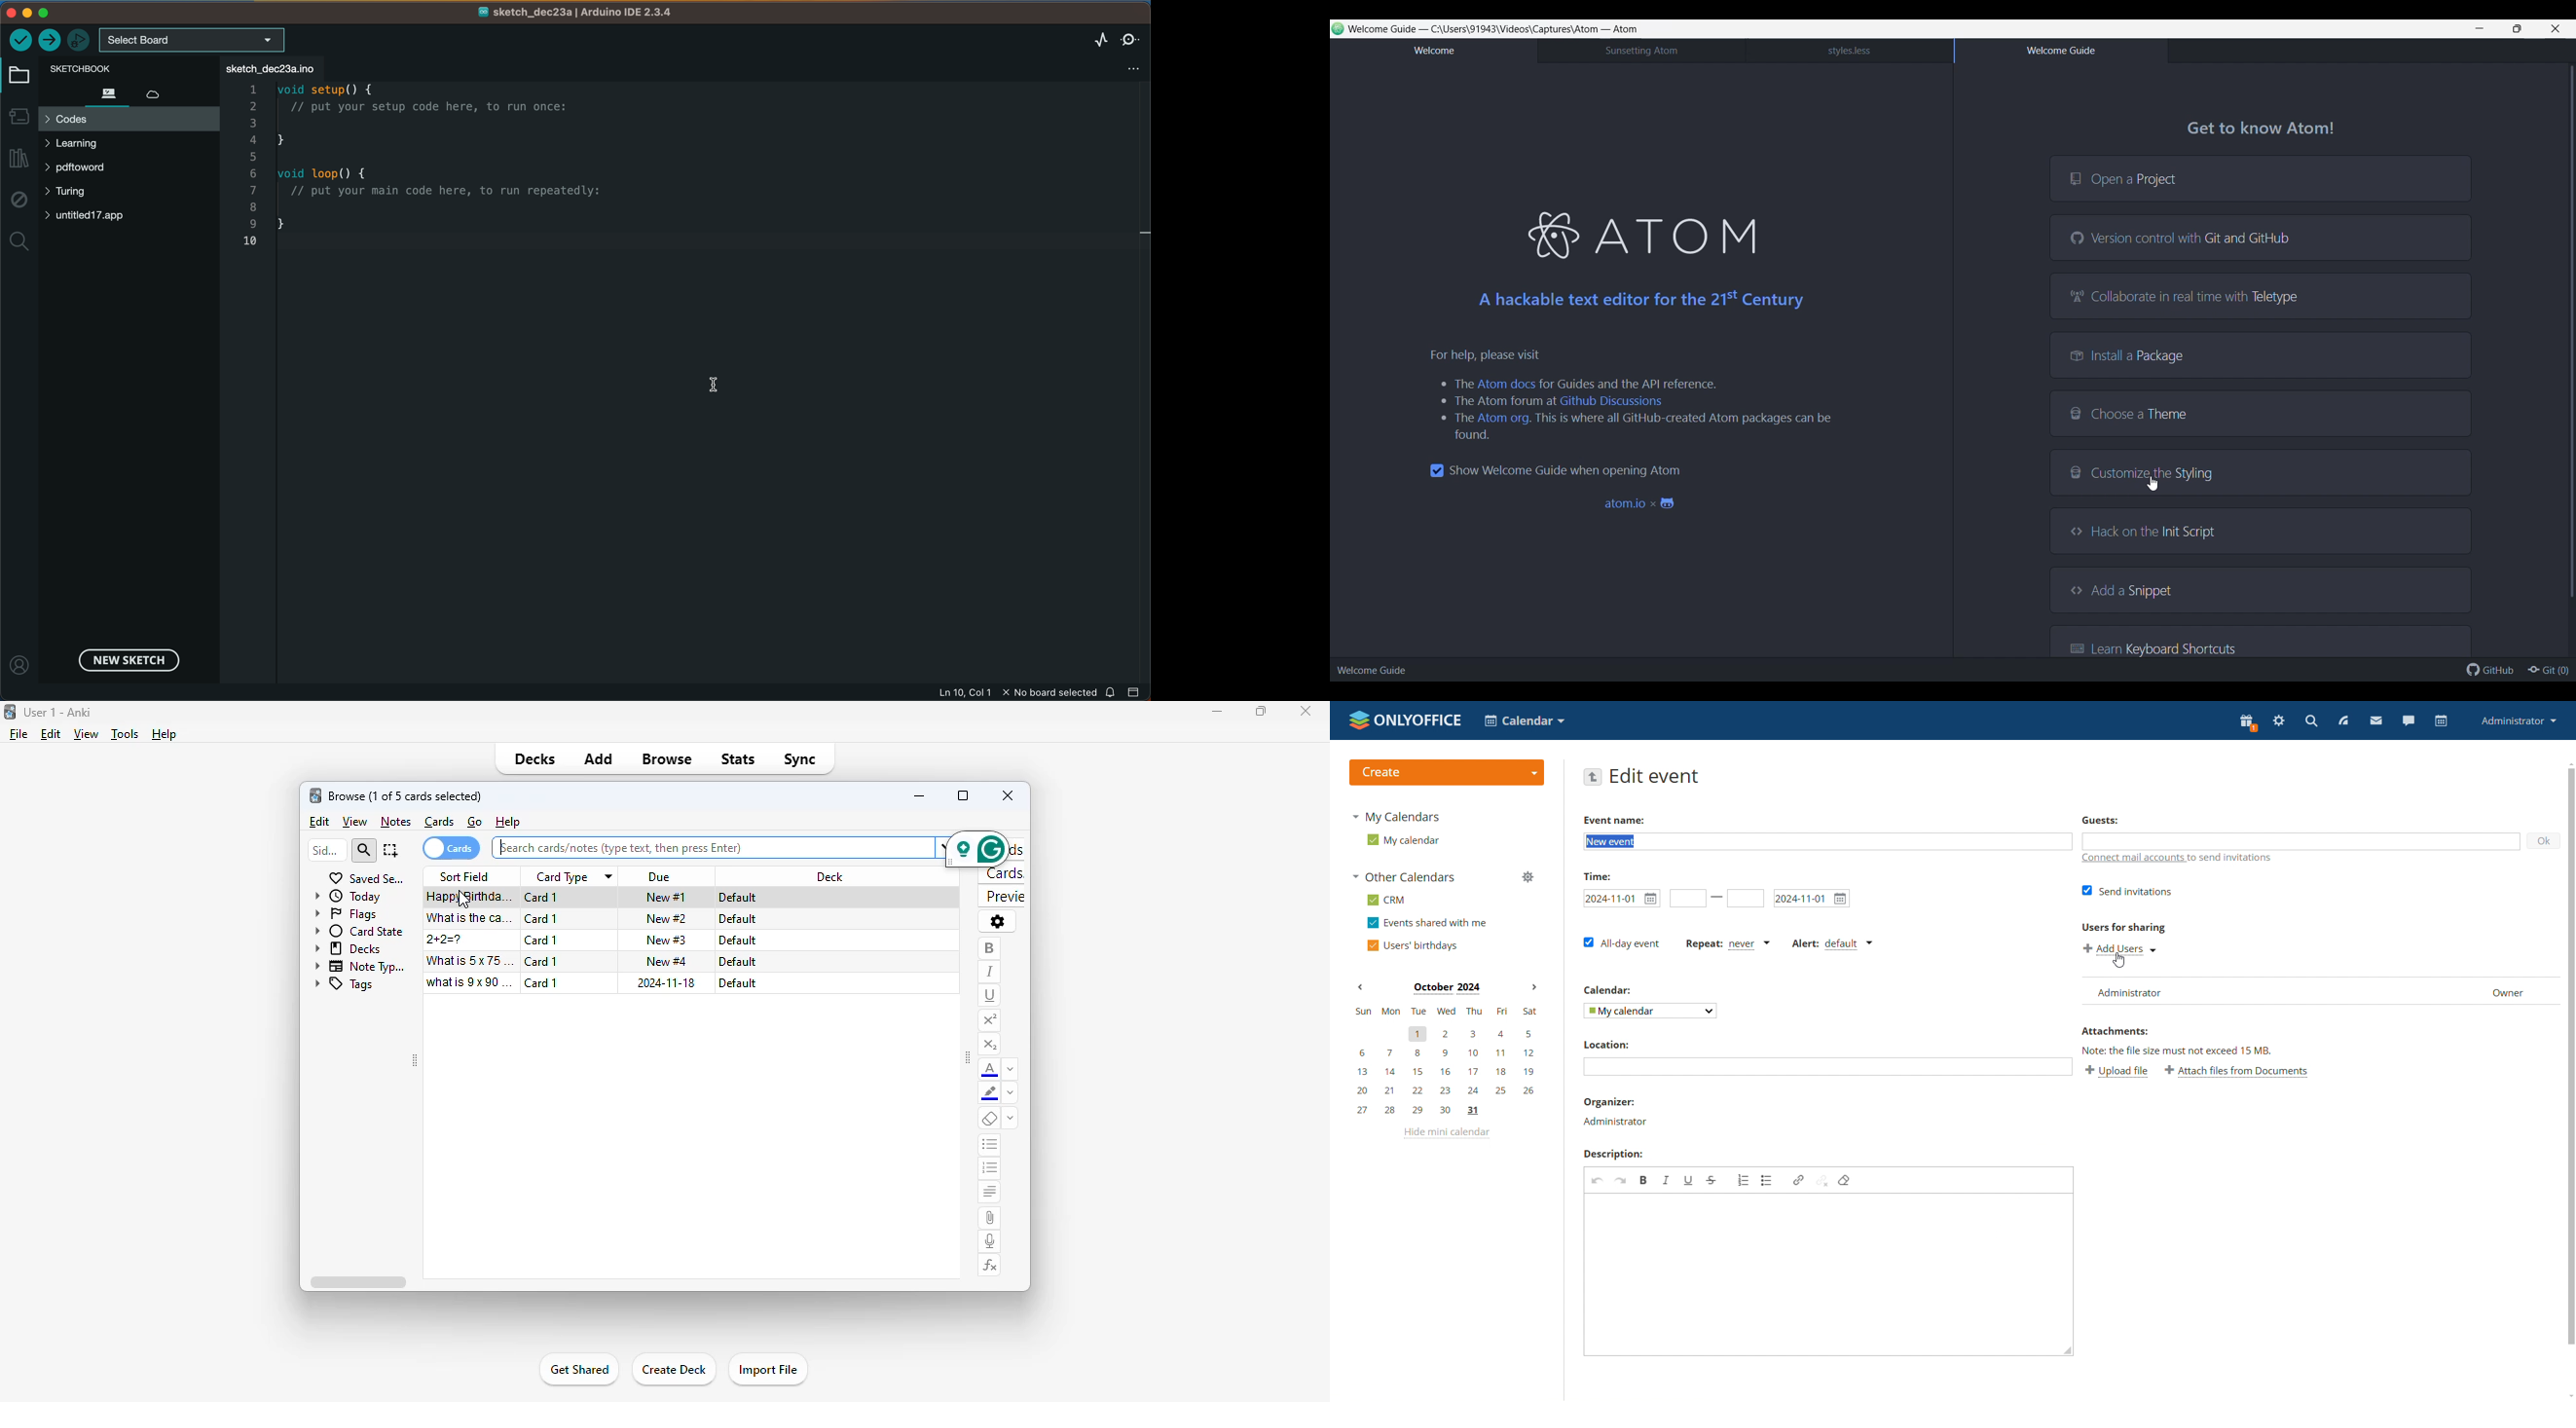  Describe the element at coordinates (976, 849) in the screenshot. I see `grammarly extension` at that location.